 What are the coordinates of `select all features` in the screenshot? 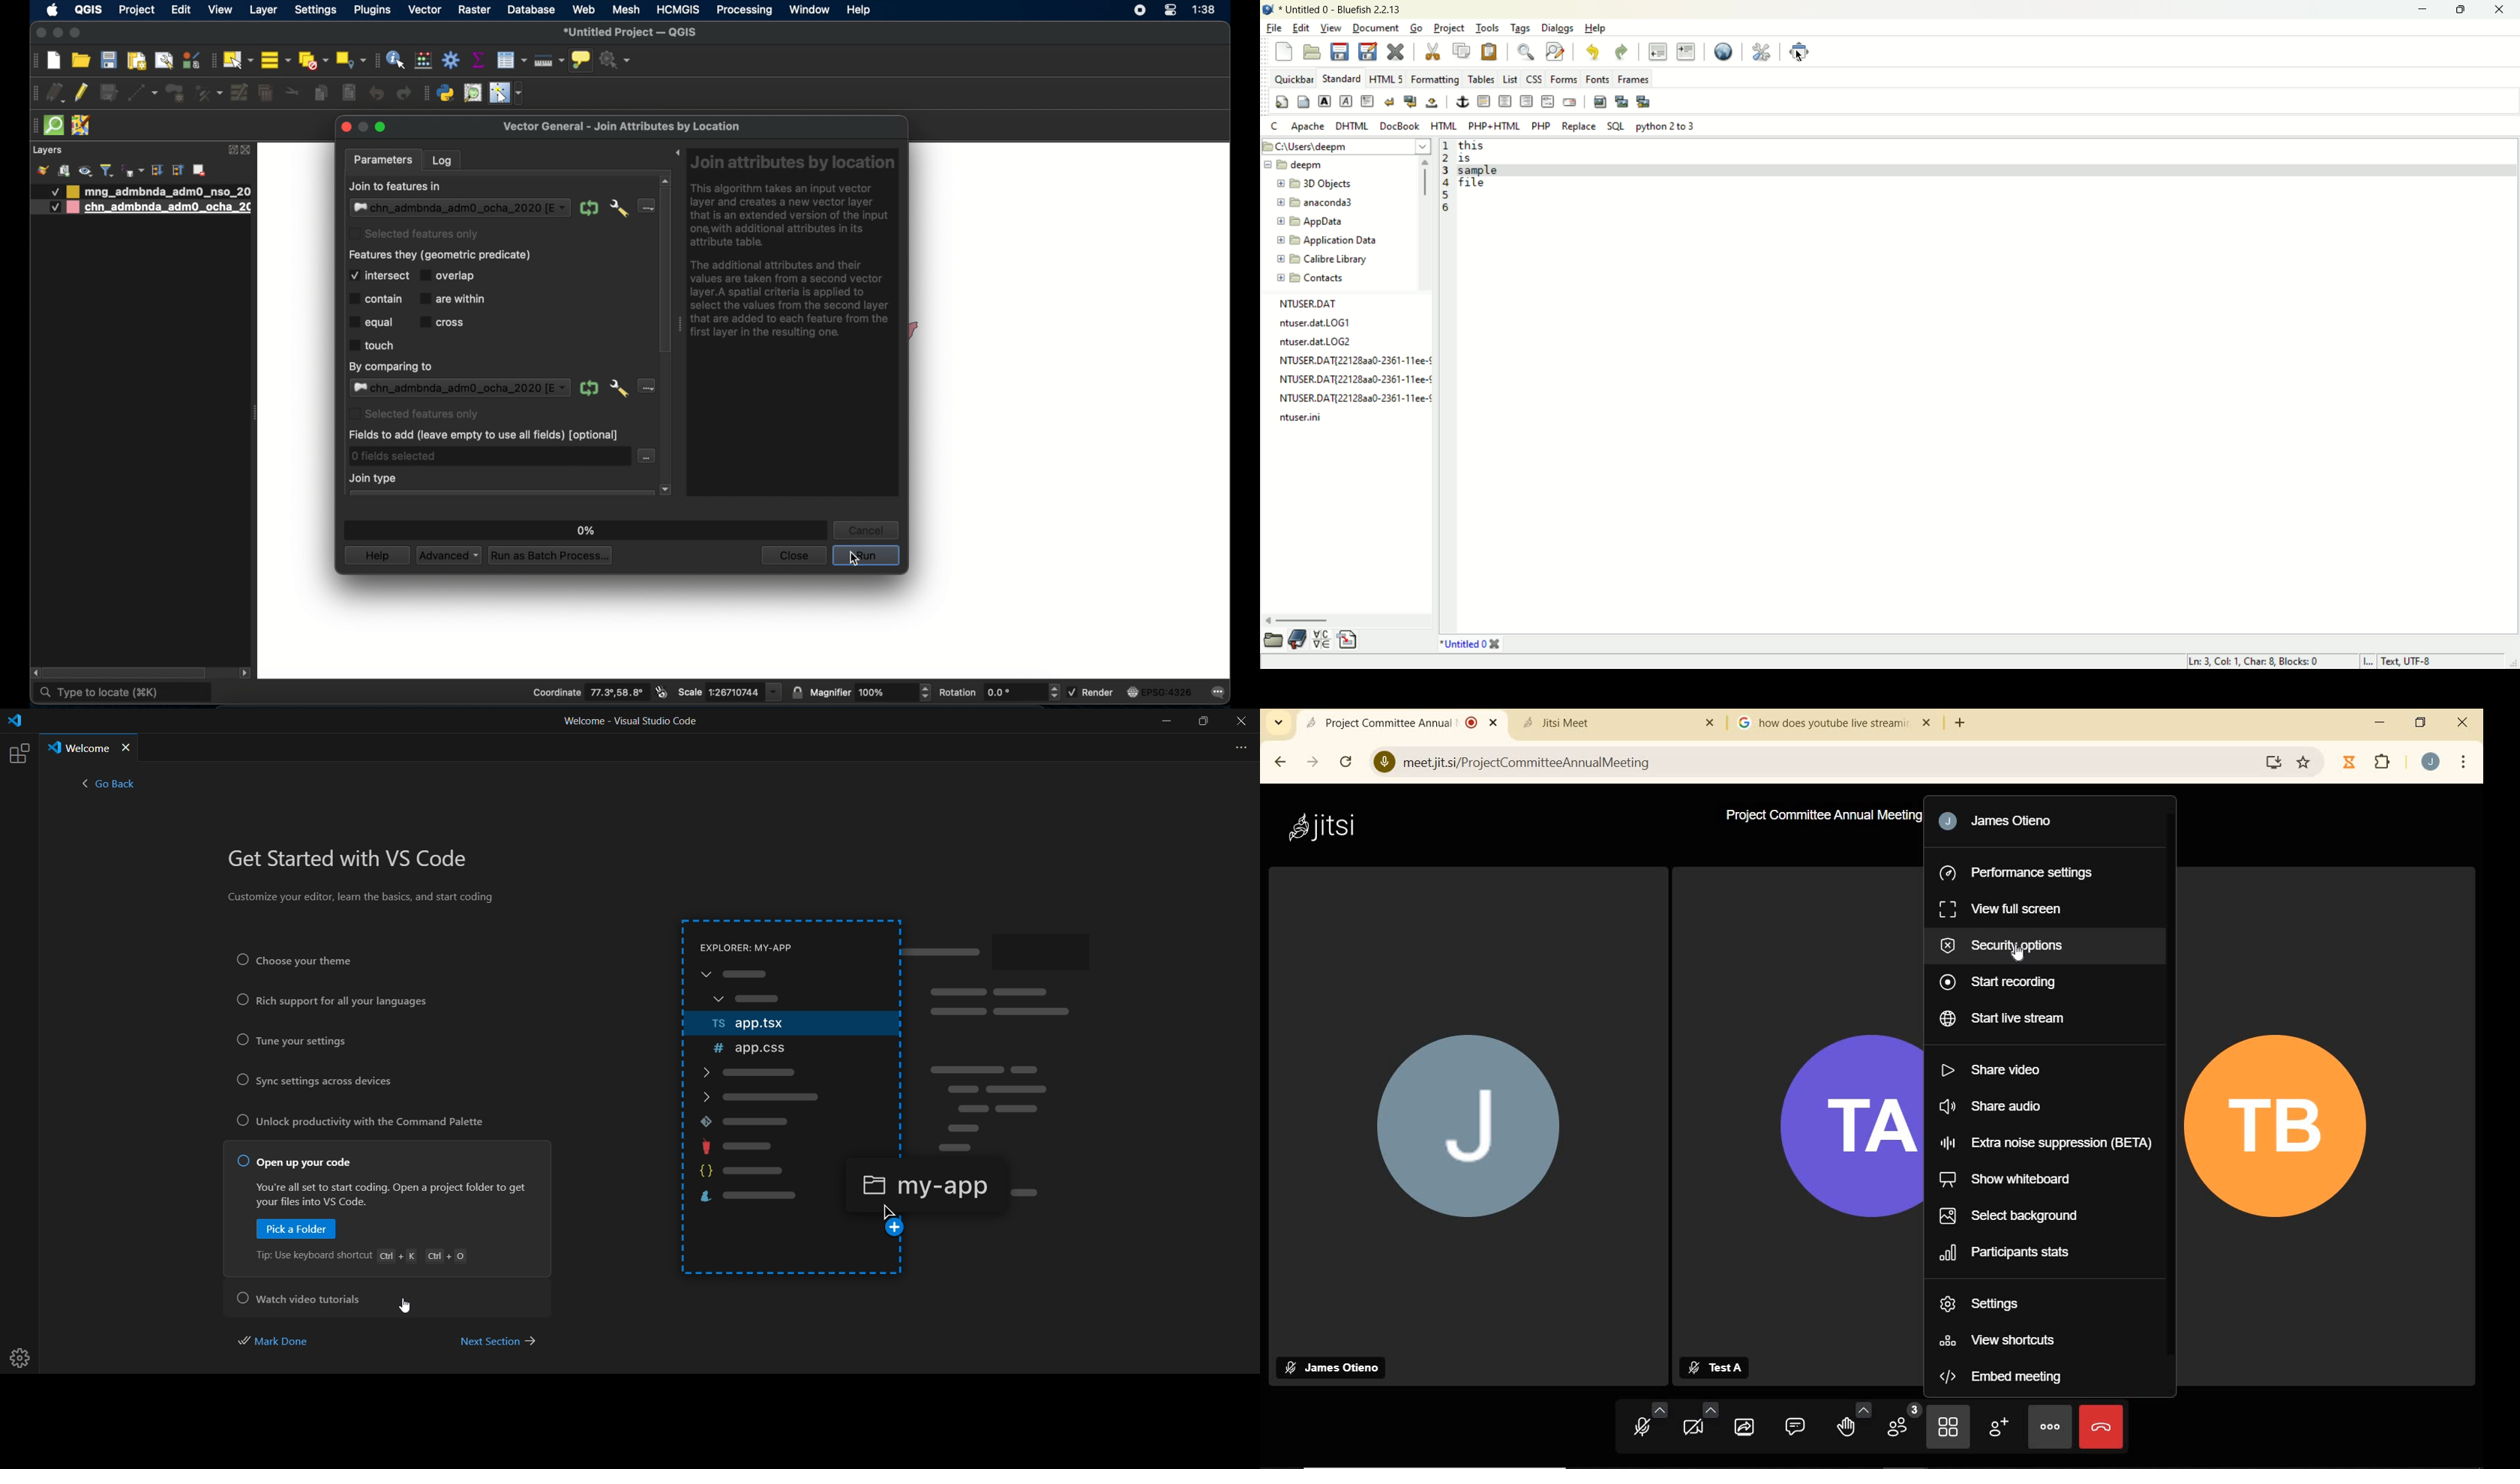 It's located at (276, 60).